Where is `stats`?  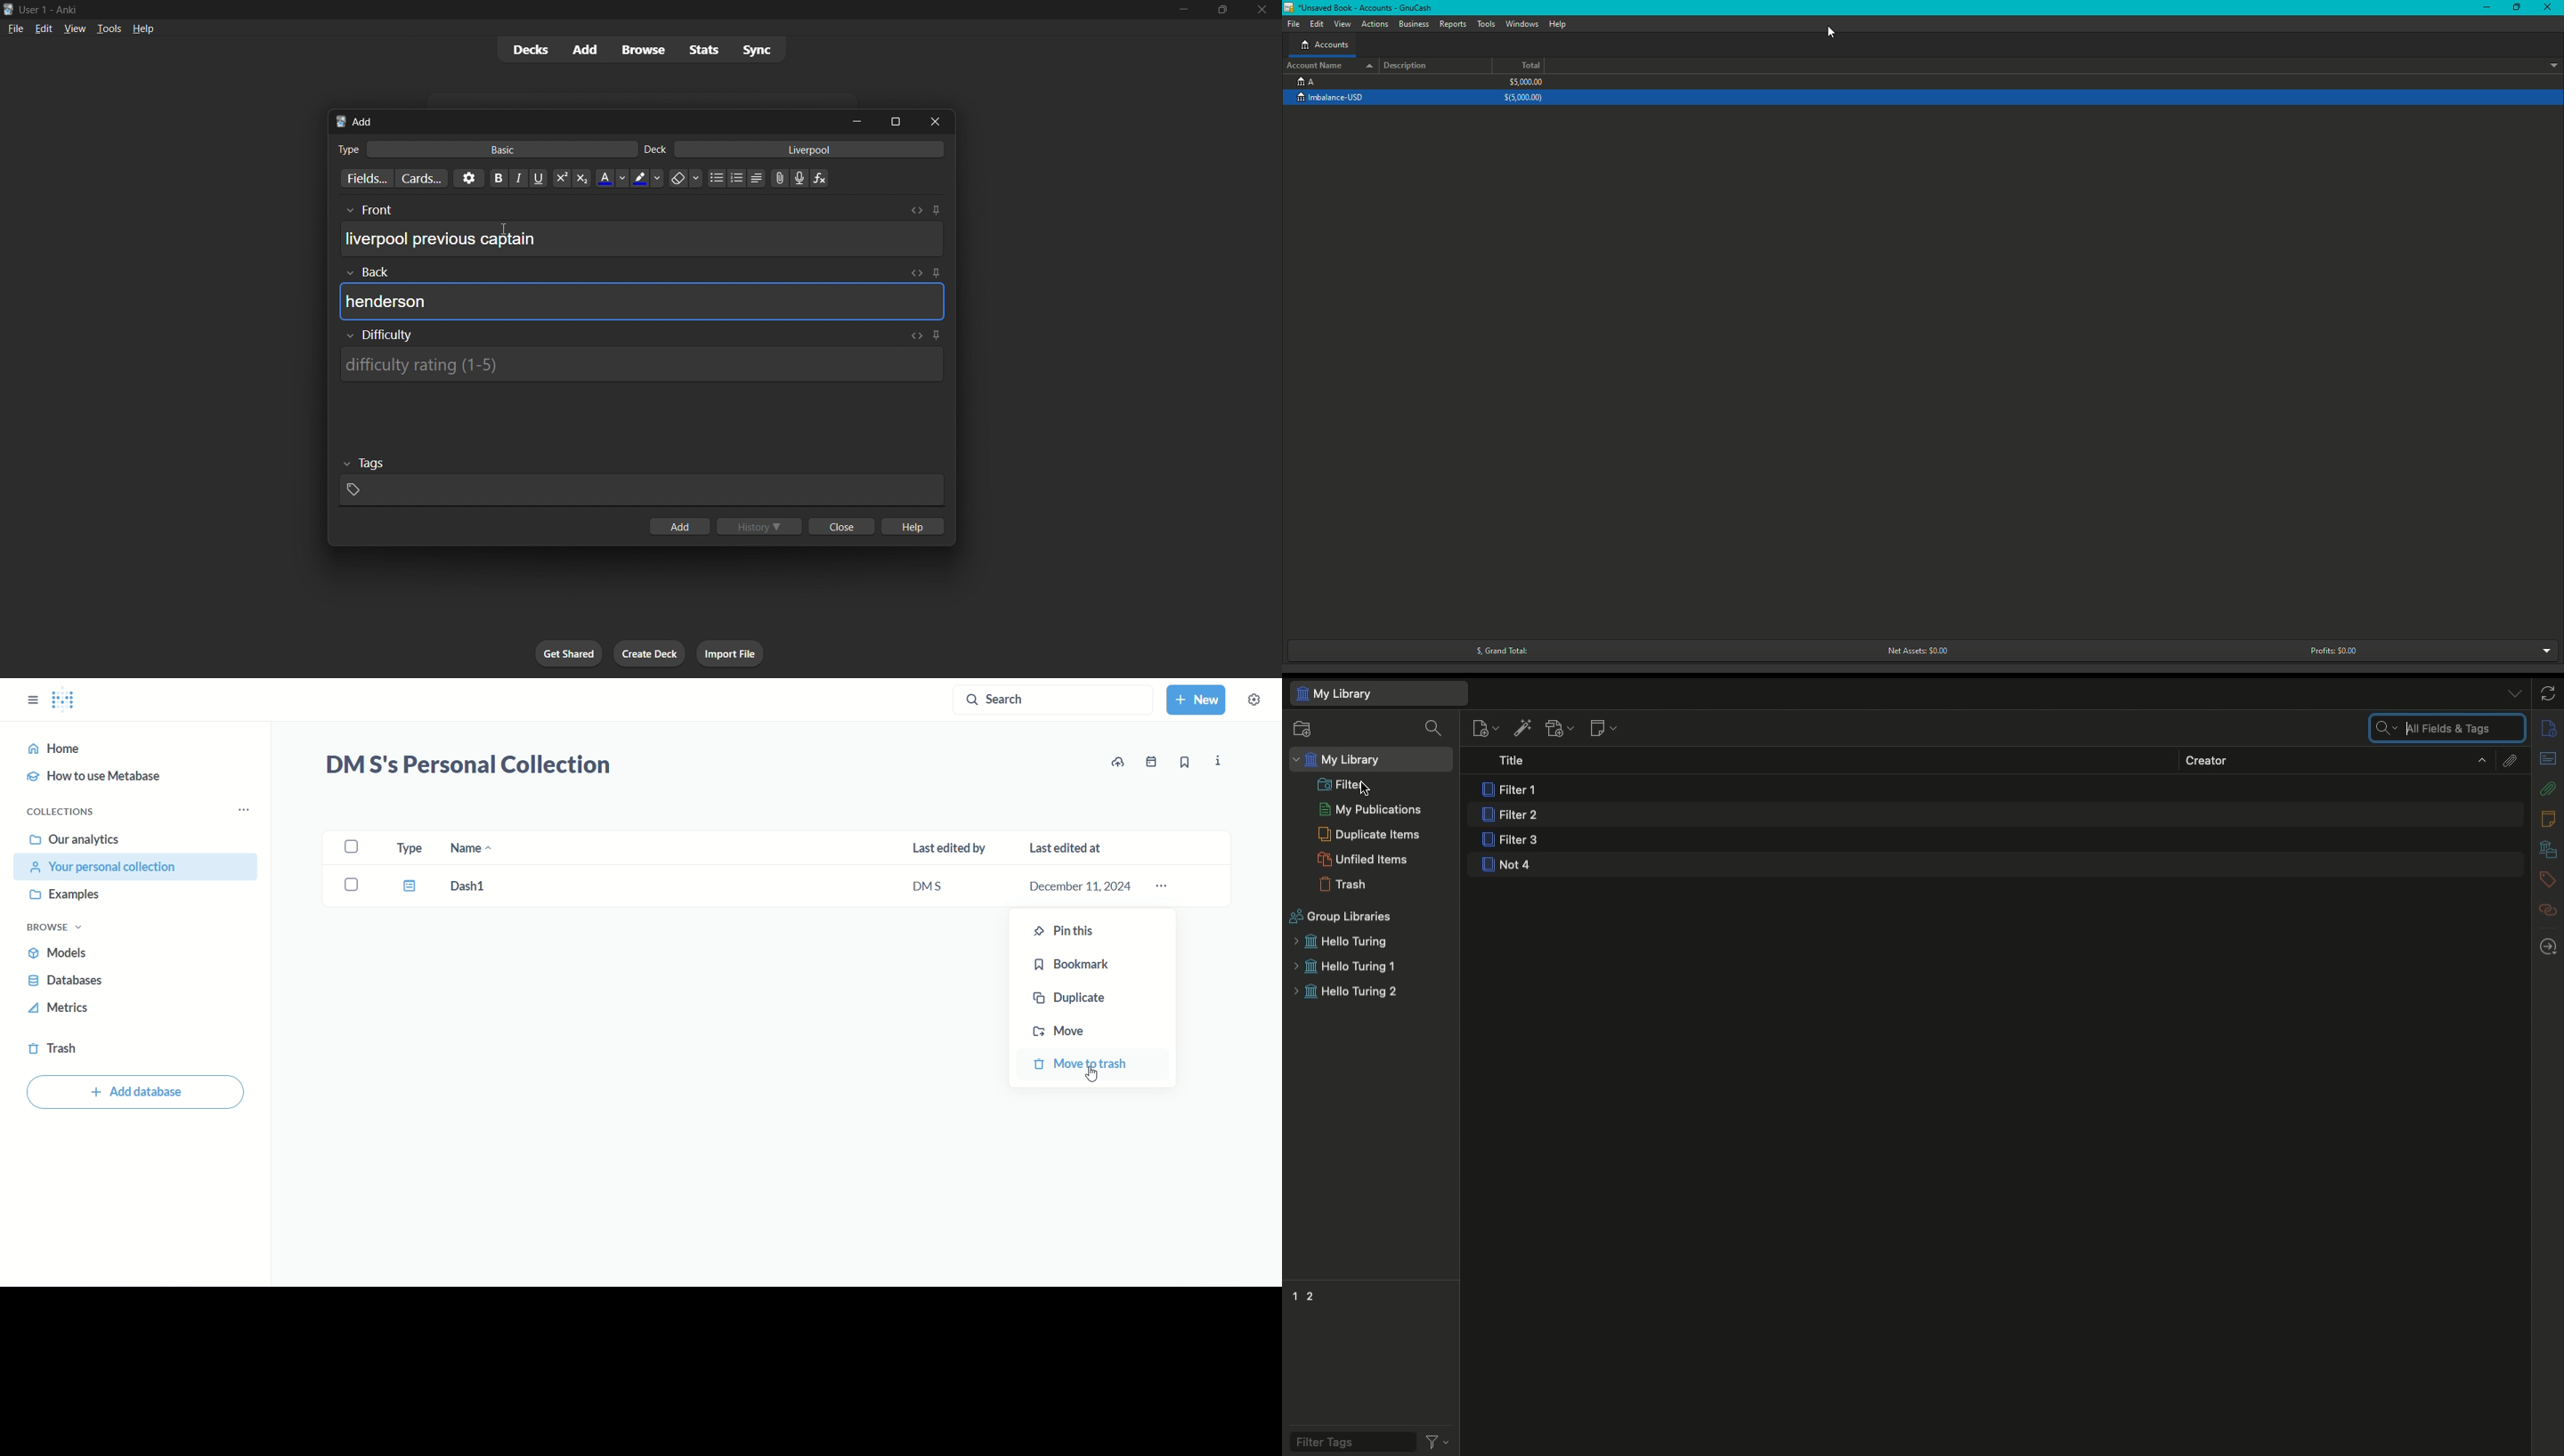
stats is located at coordinates (707, 49).